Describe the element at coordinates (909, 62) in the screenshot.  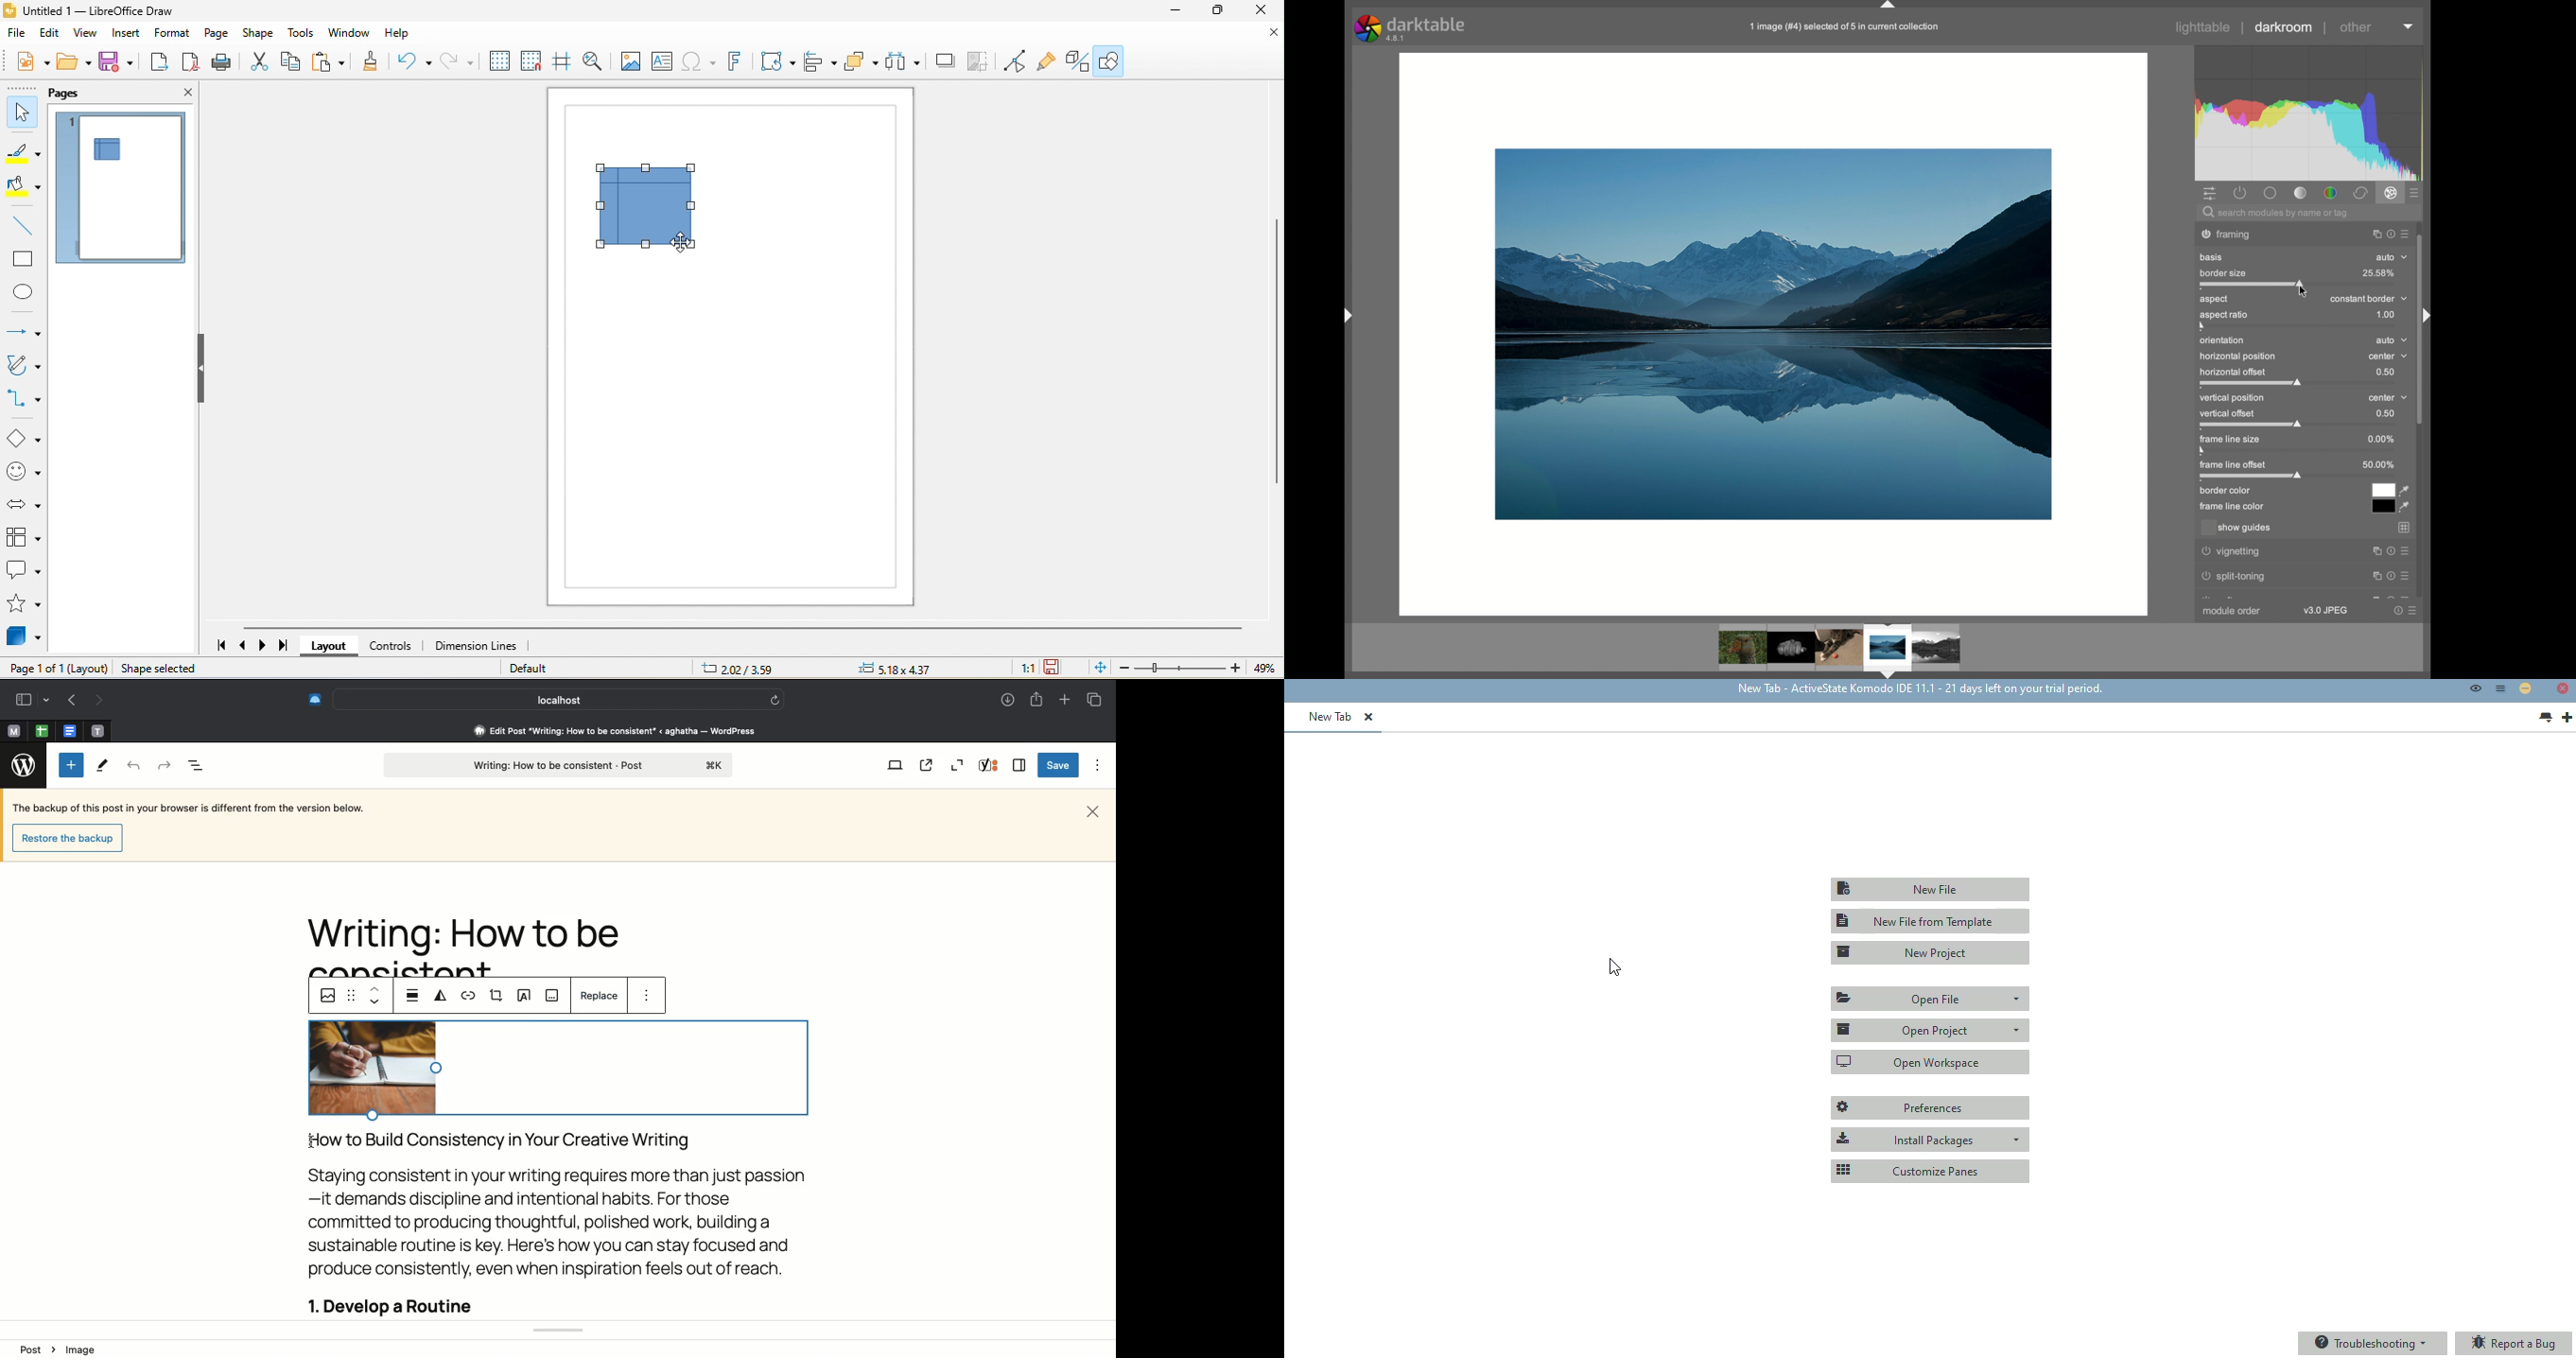
I see `select at least three object to distribute` at that location.